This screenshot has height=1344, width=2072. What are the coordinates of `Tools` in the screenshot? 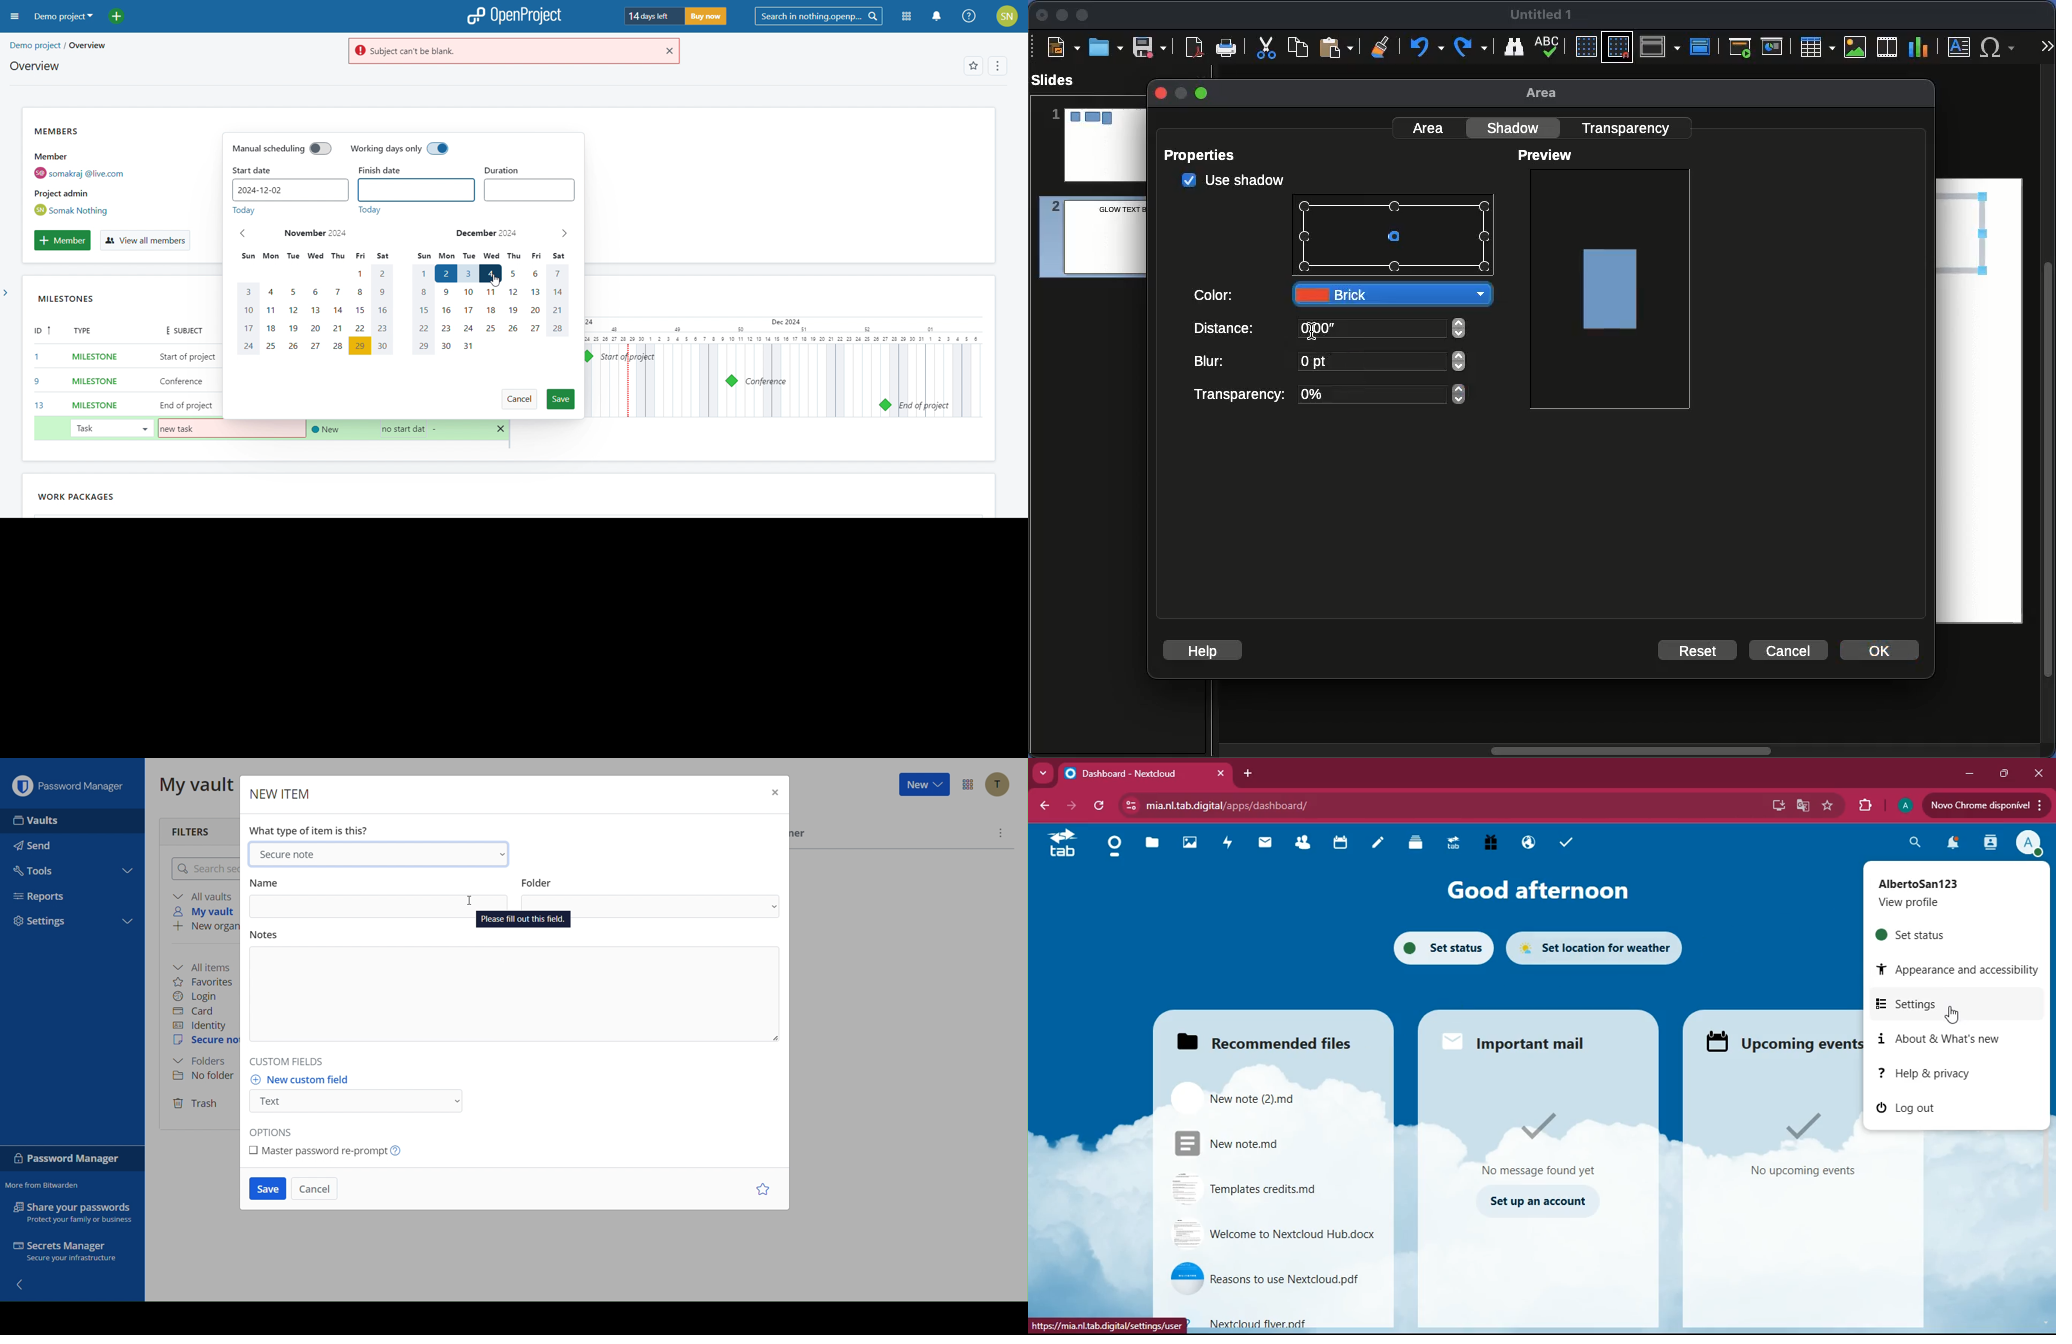 It's located at (37, 870).